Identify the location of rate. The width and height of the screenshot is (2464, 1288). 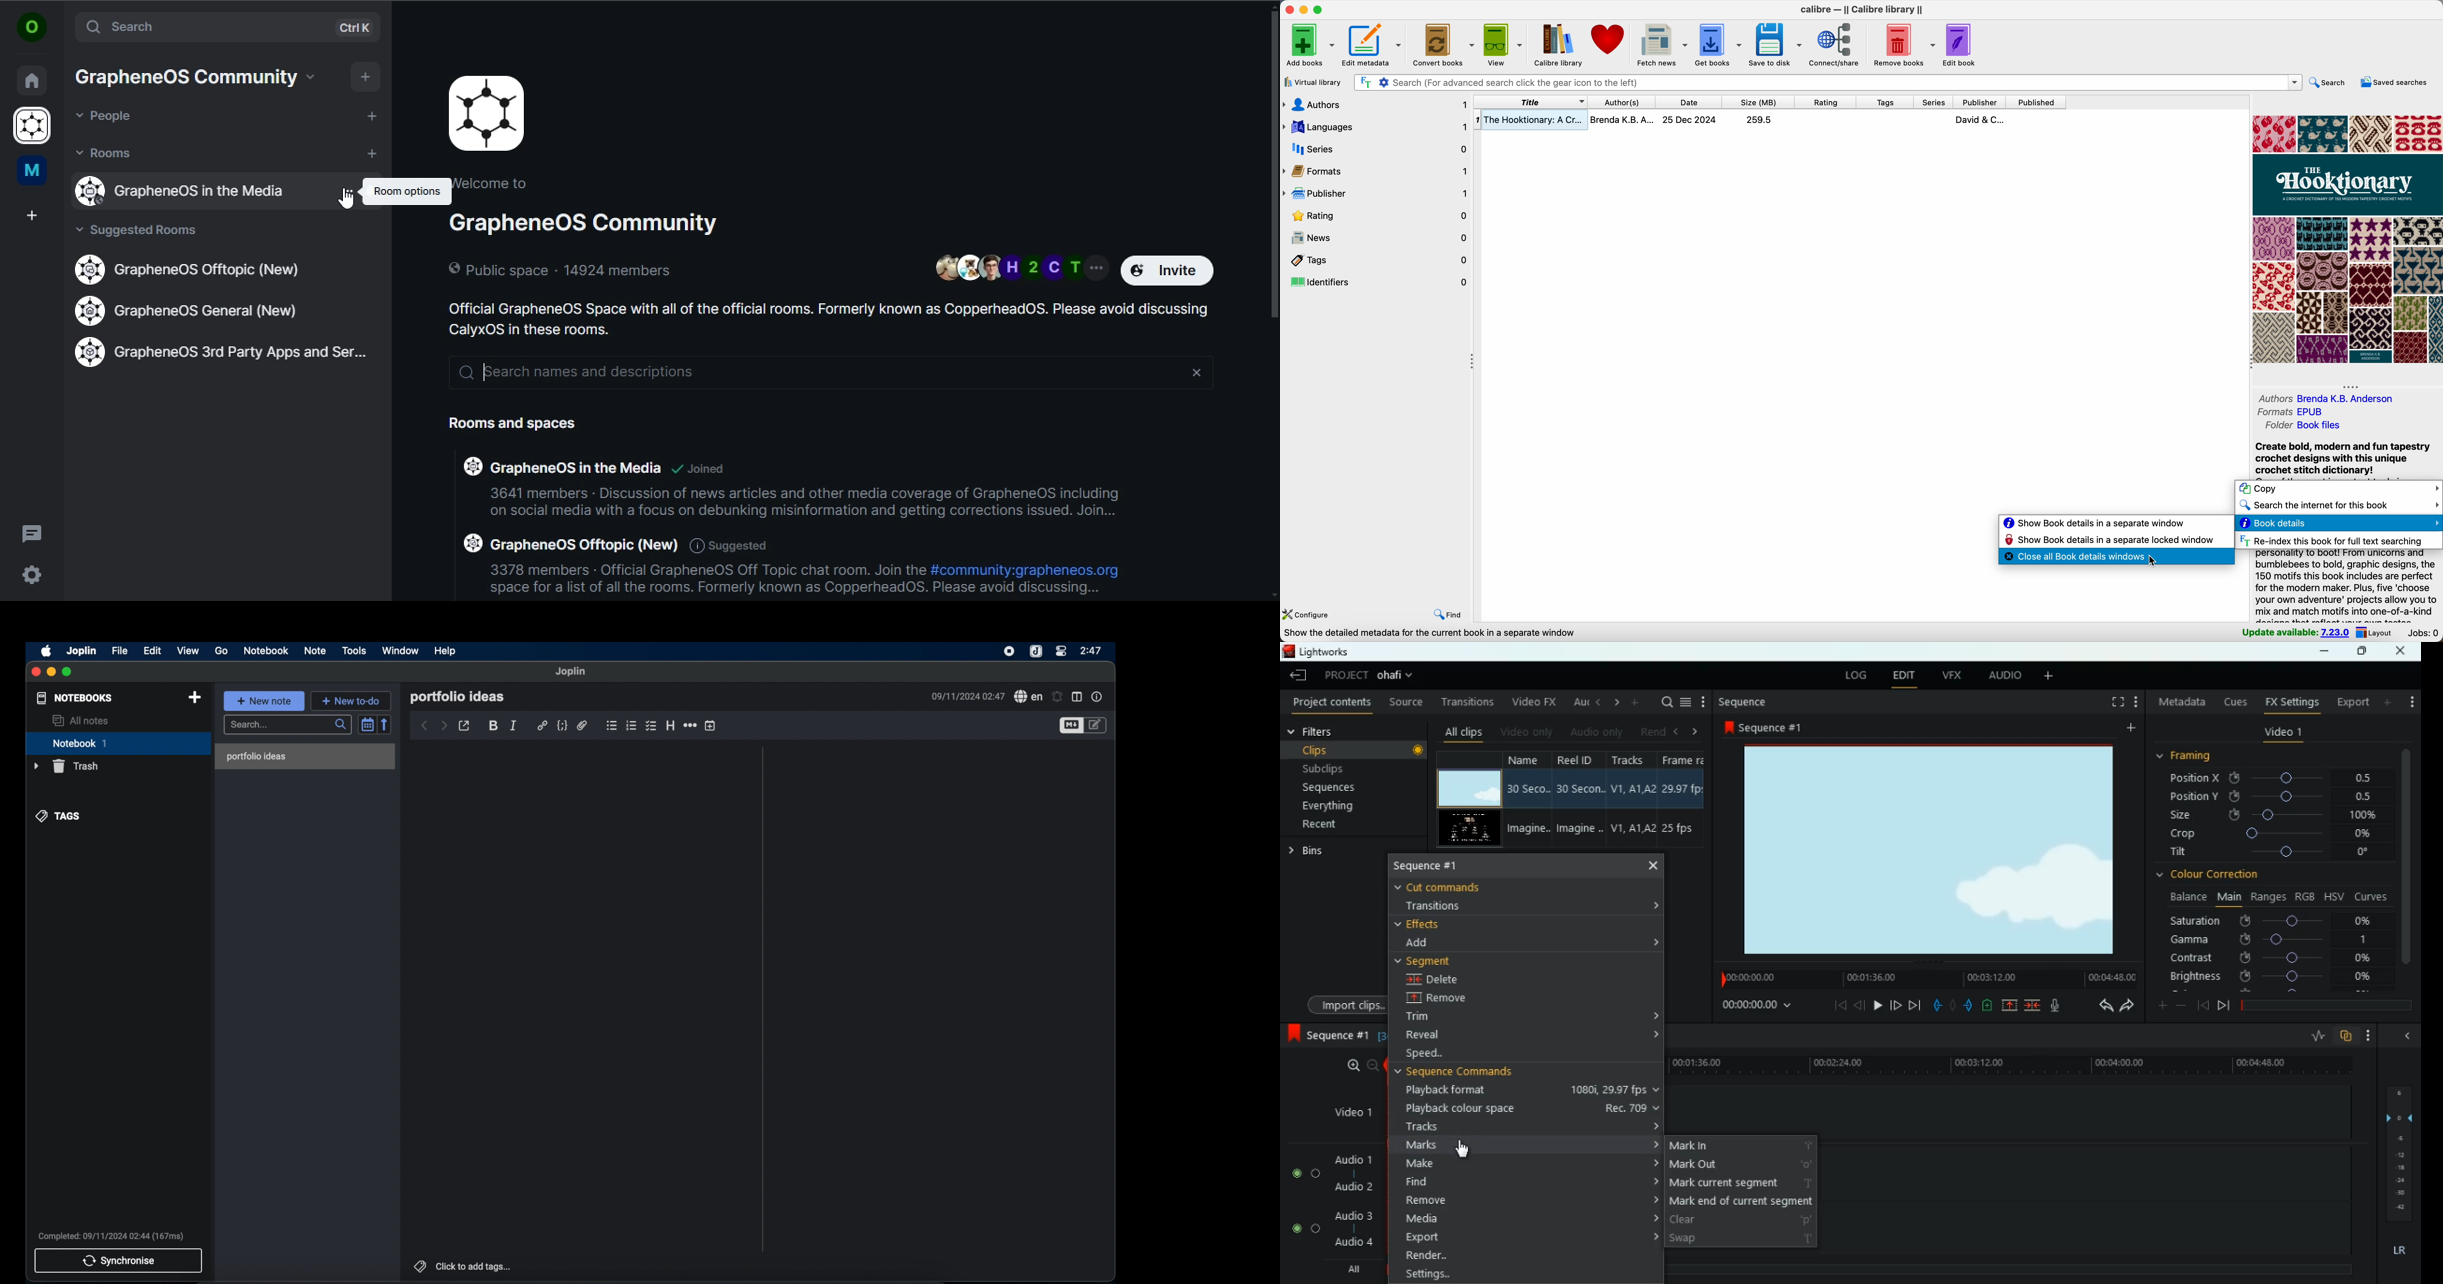
(2315, 1038).